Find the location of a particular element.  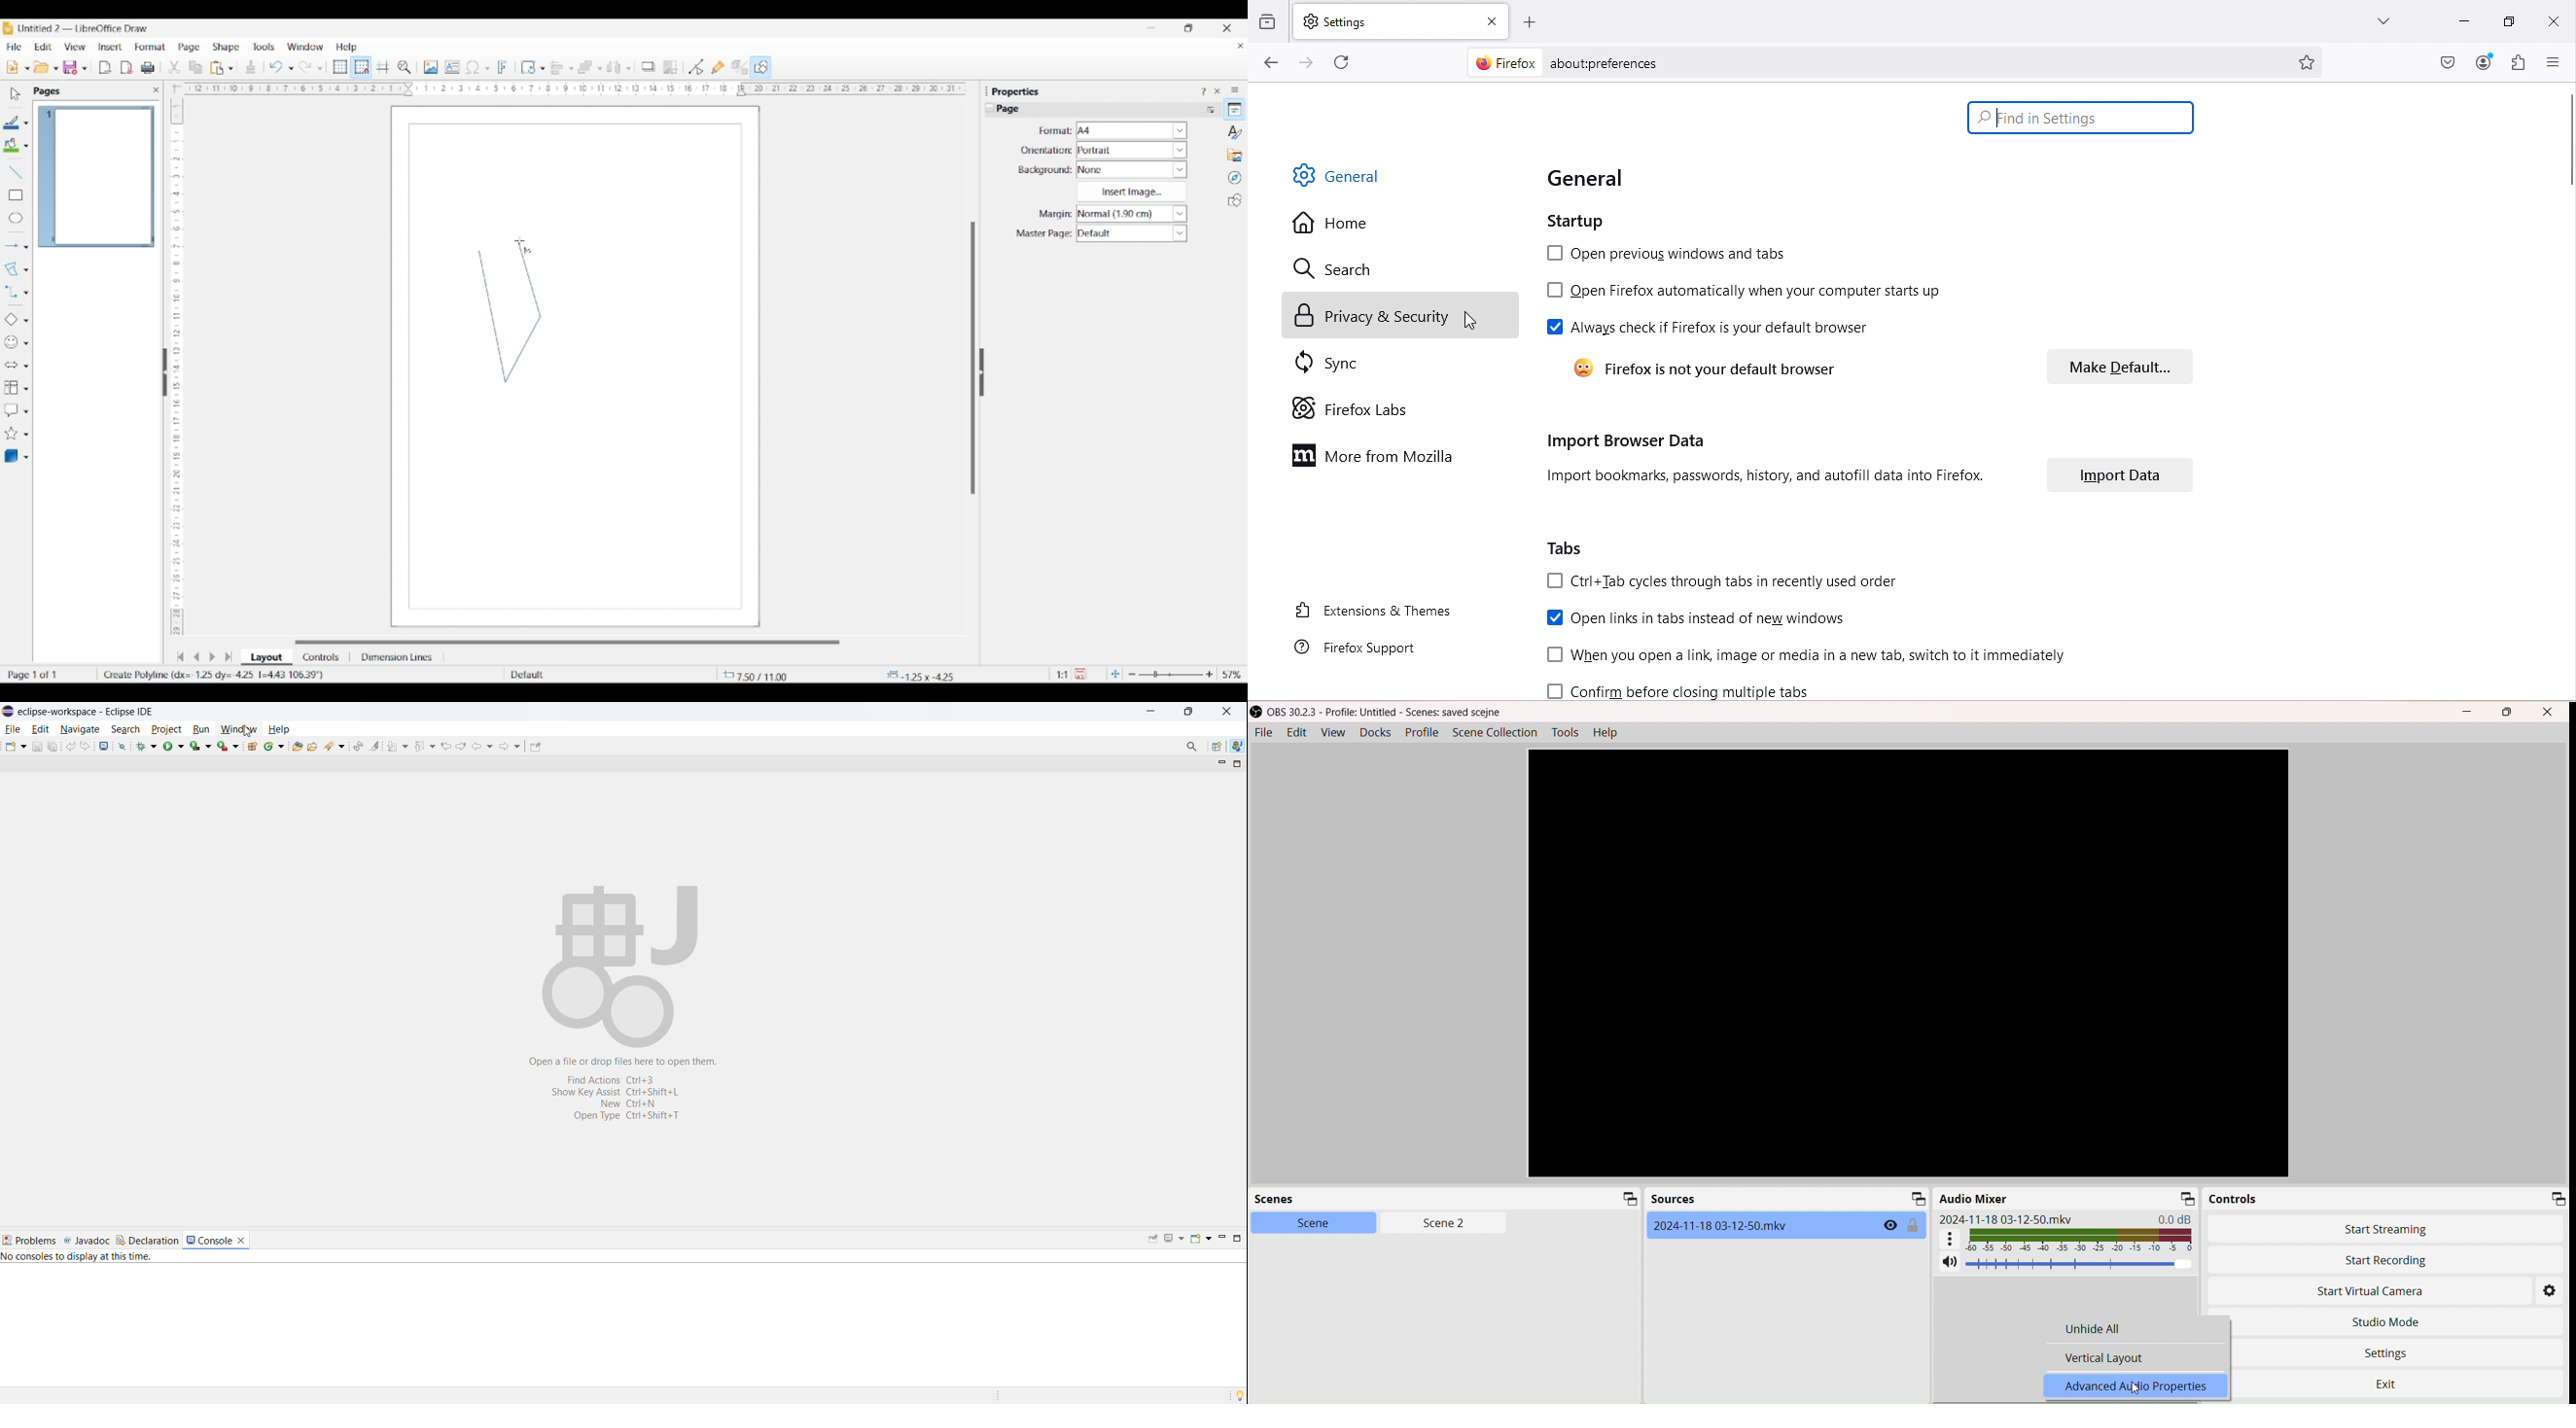

Toggle extrusion is located at coordinates (740, 68).